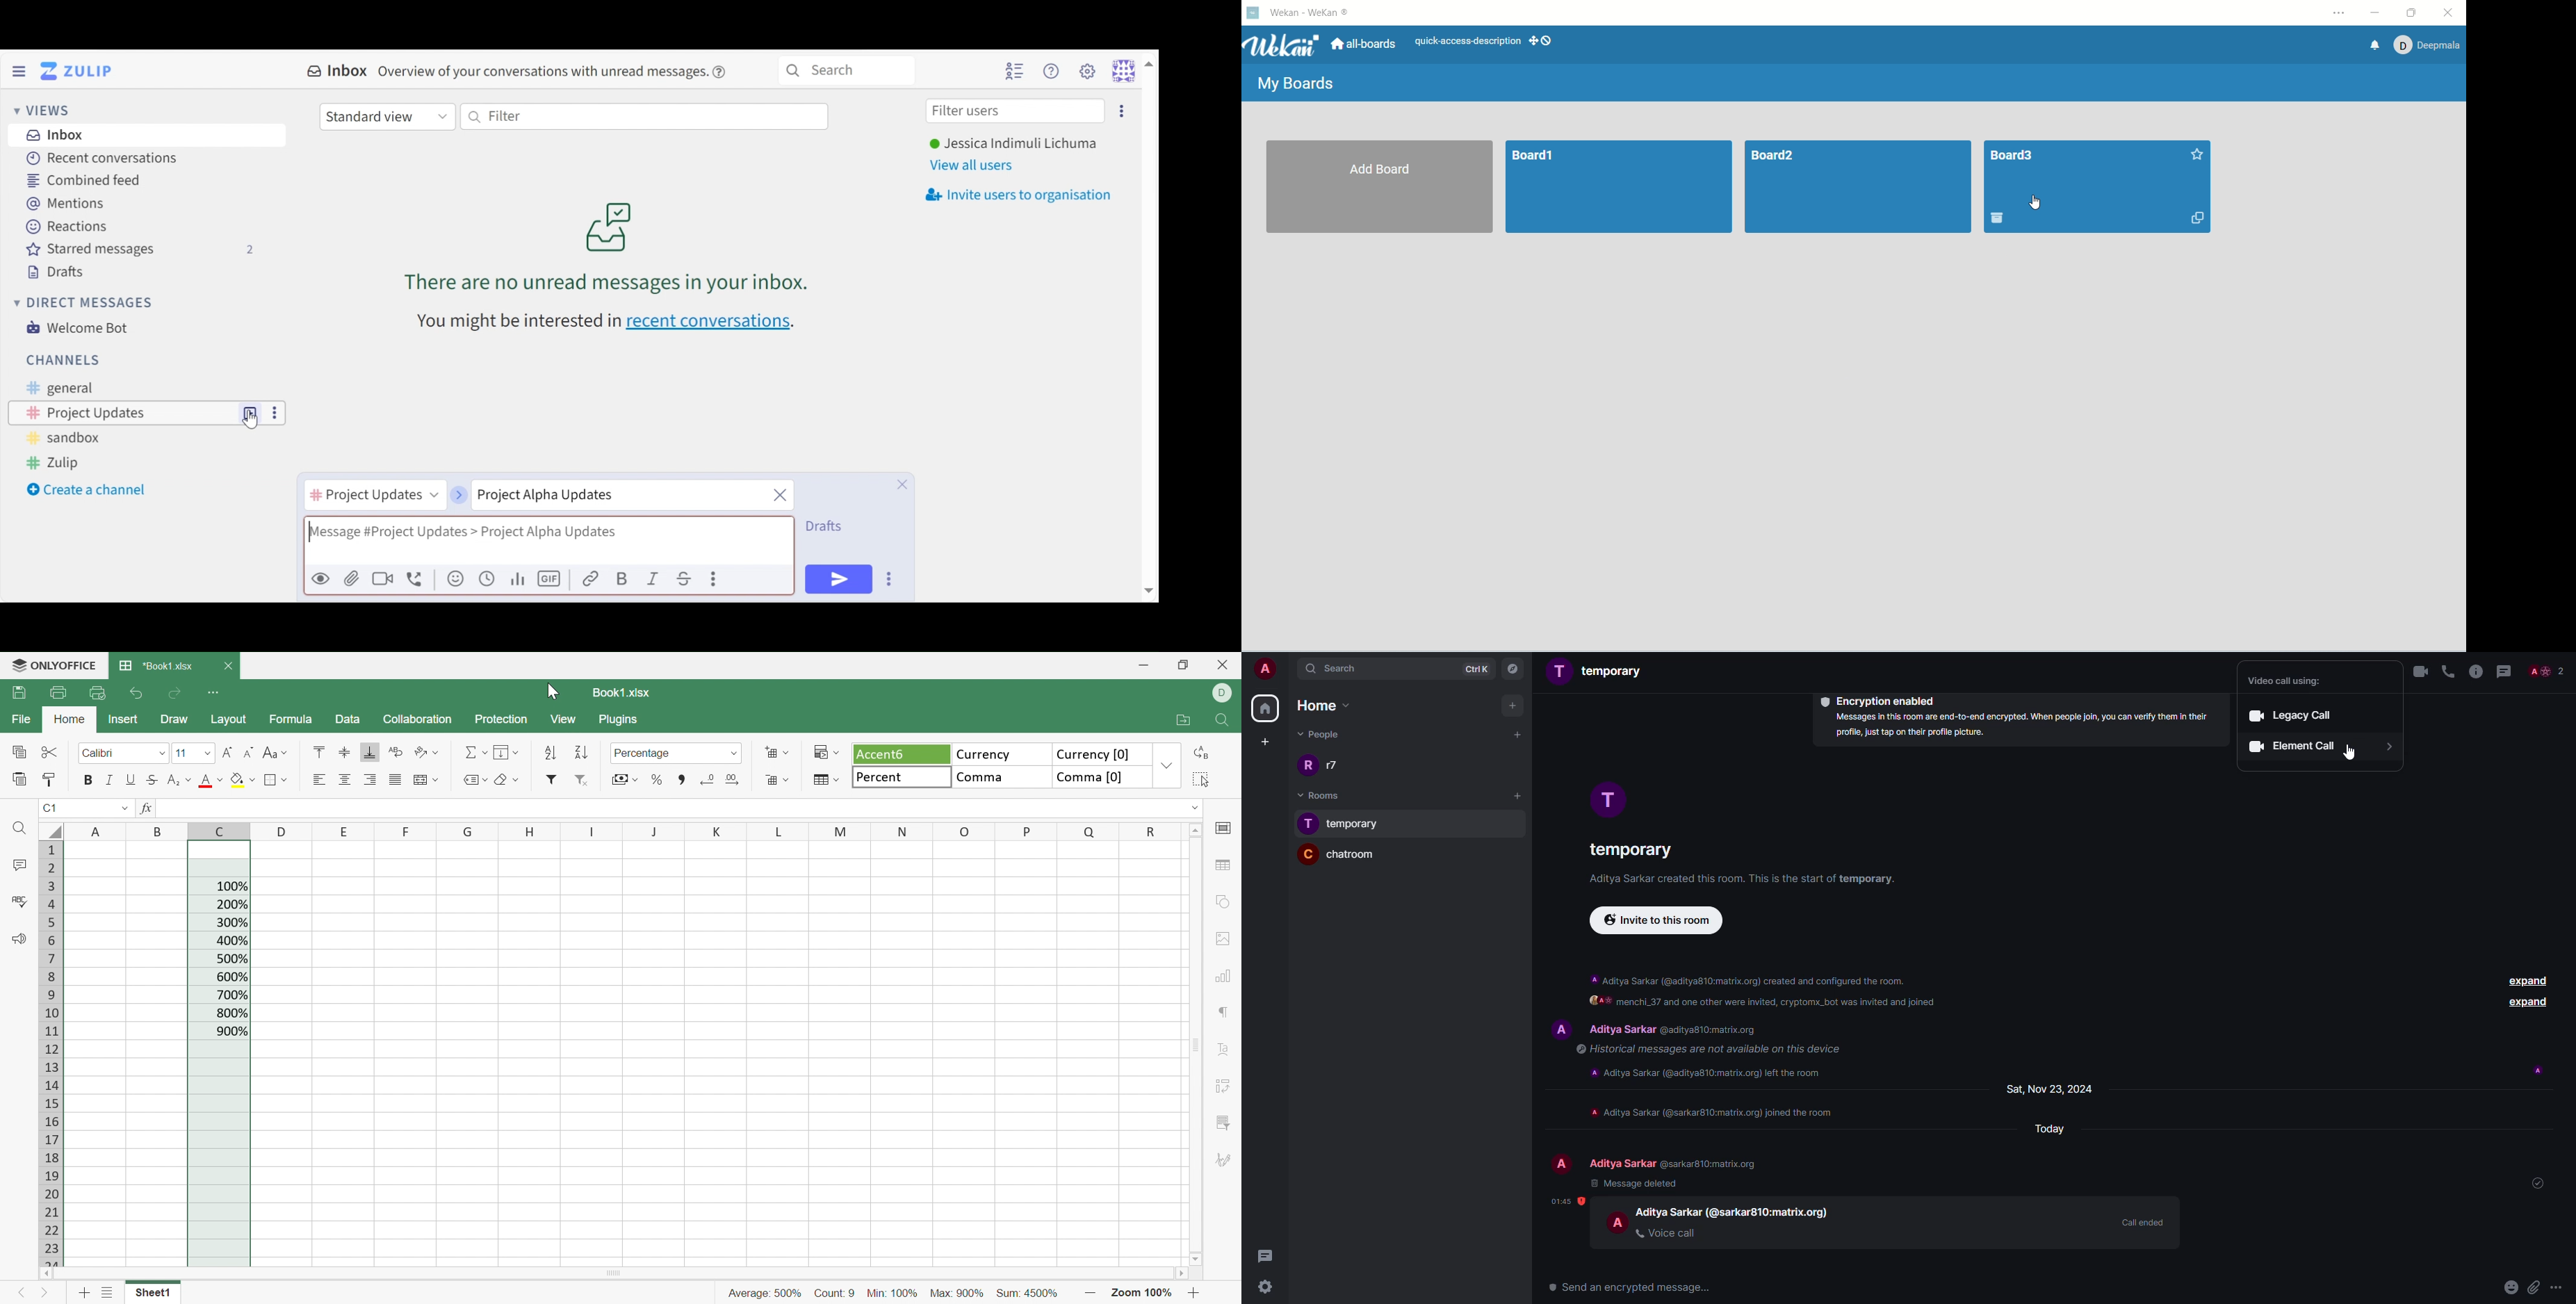  I want to click on Combined feed, so click(92, 180).